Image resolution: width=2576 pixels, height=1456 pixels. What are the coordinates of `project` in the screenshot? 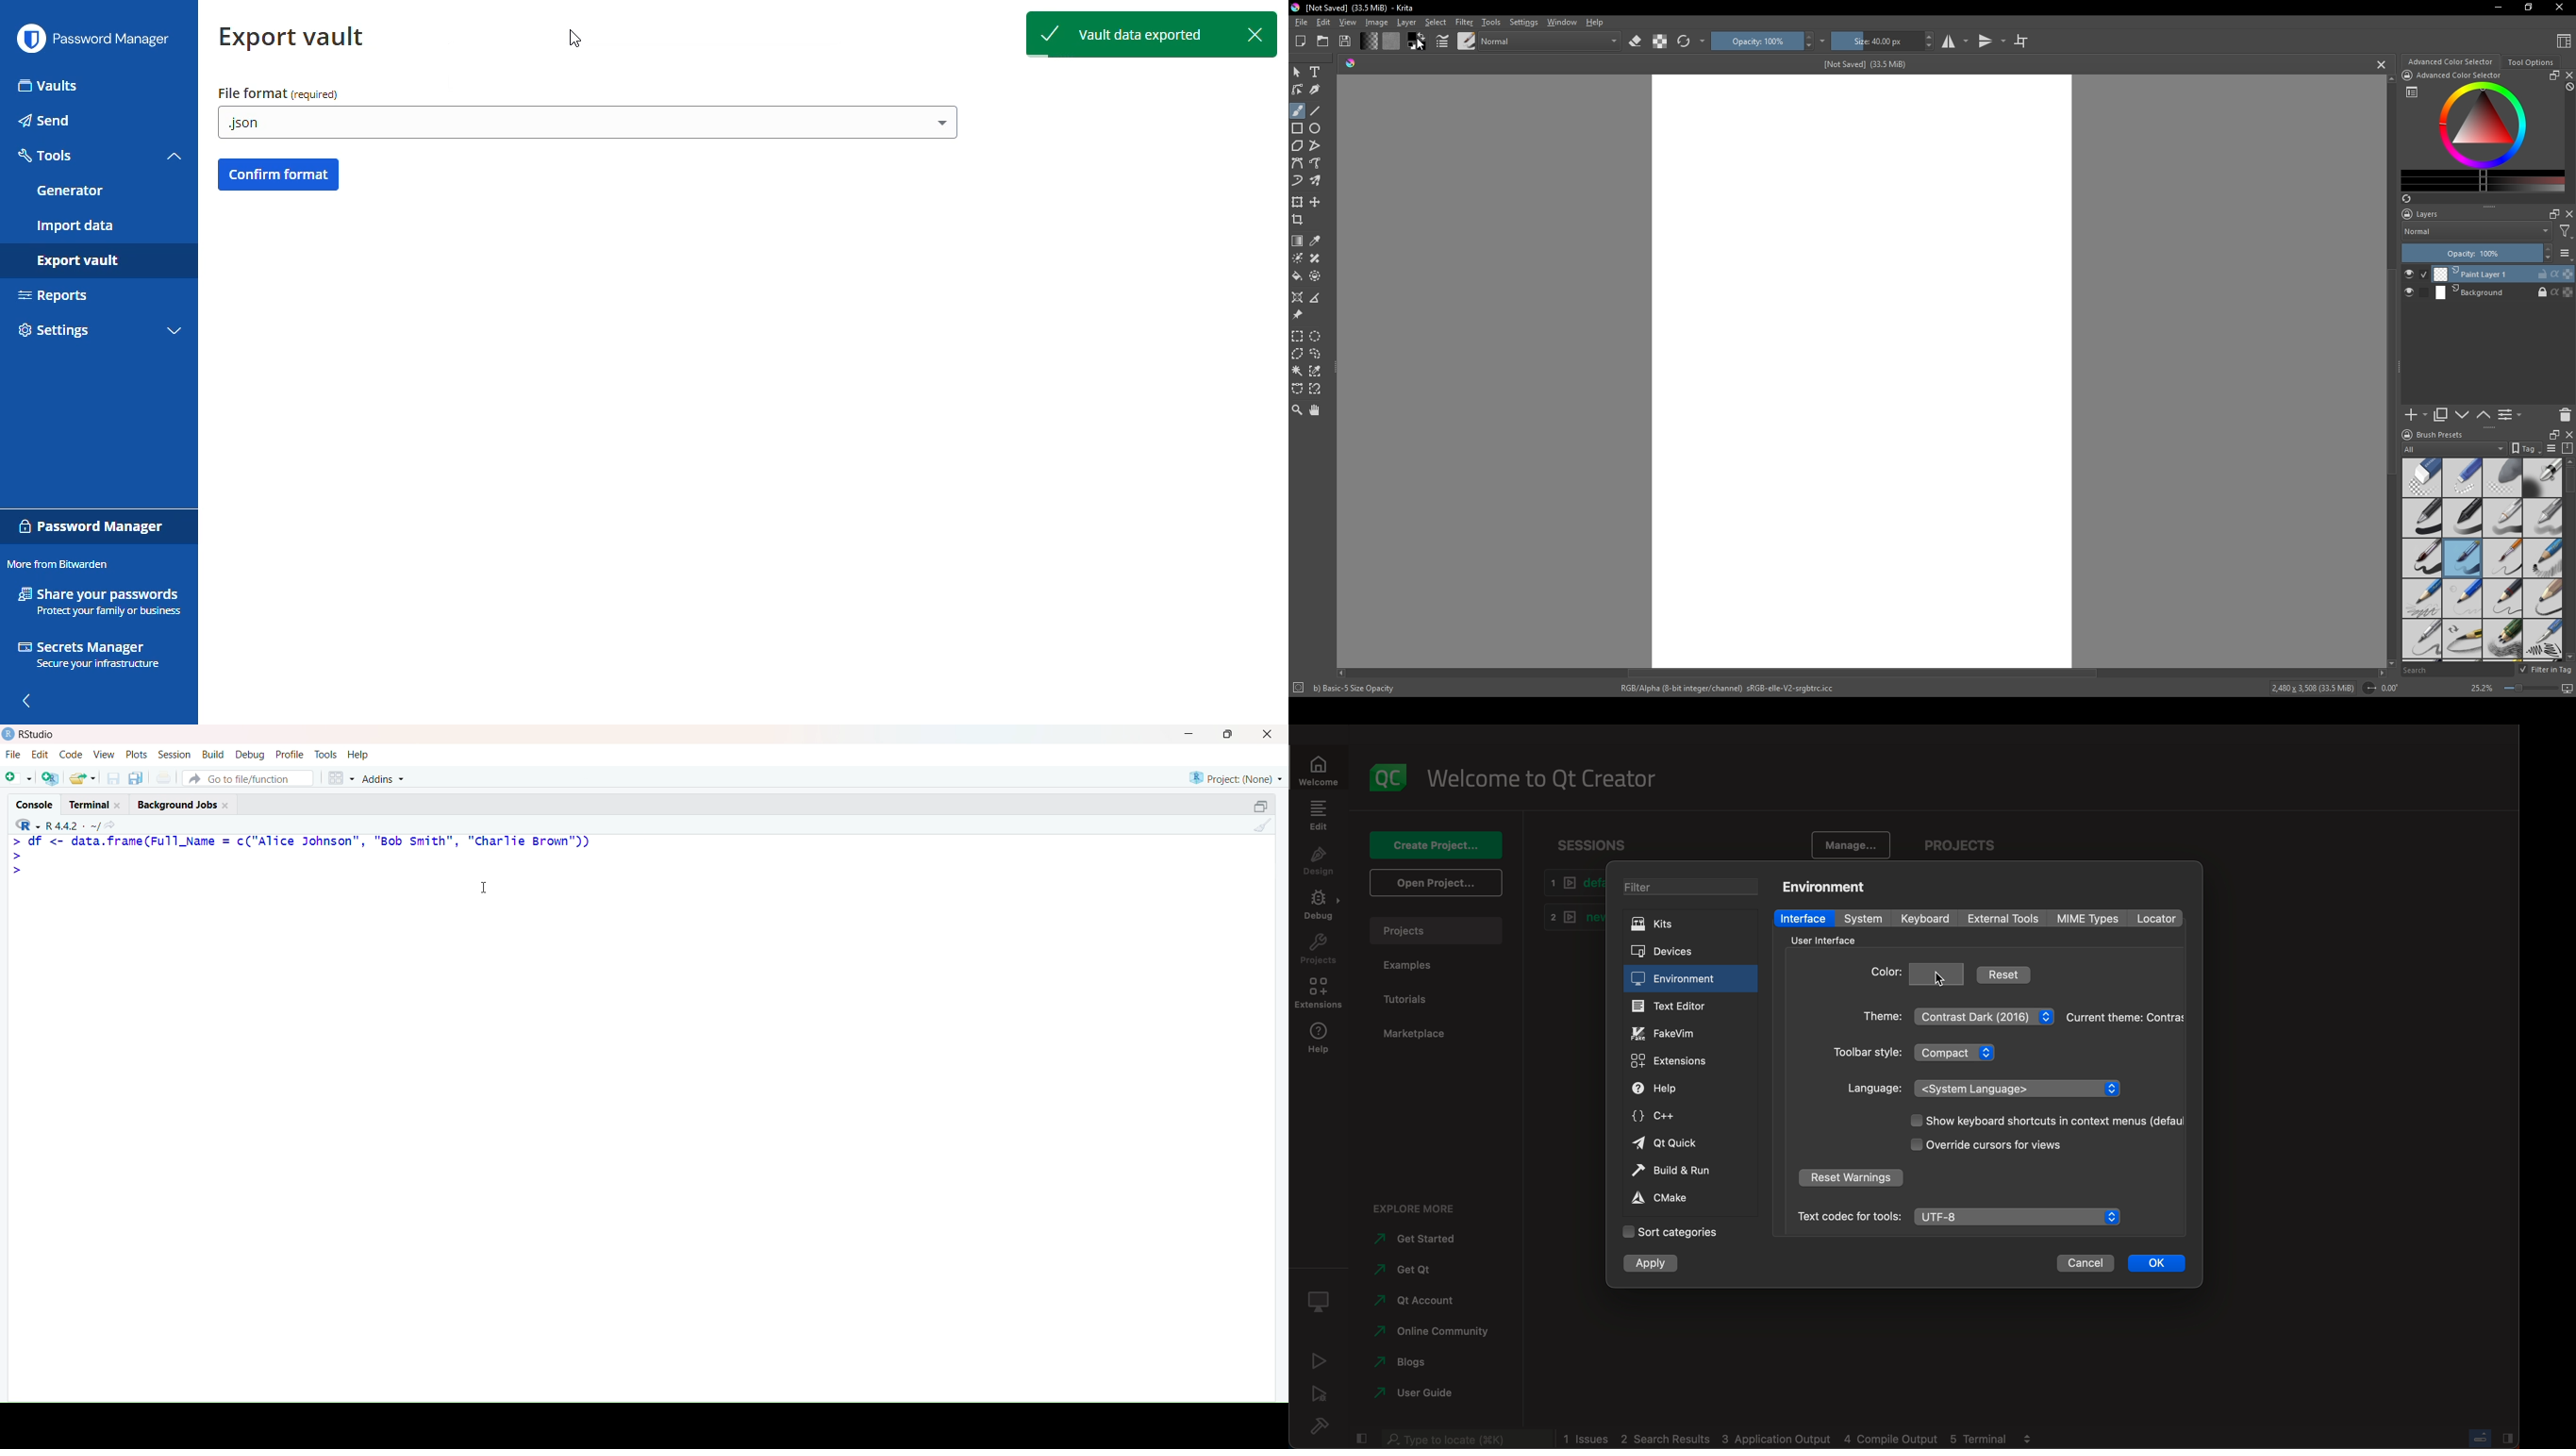 It's located at (1435, 929).